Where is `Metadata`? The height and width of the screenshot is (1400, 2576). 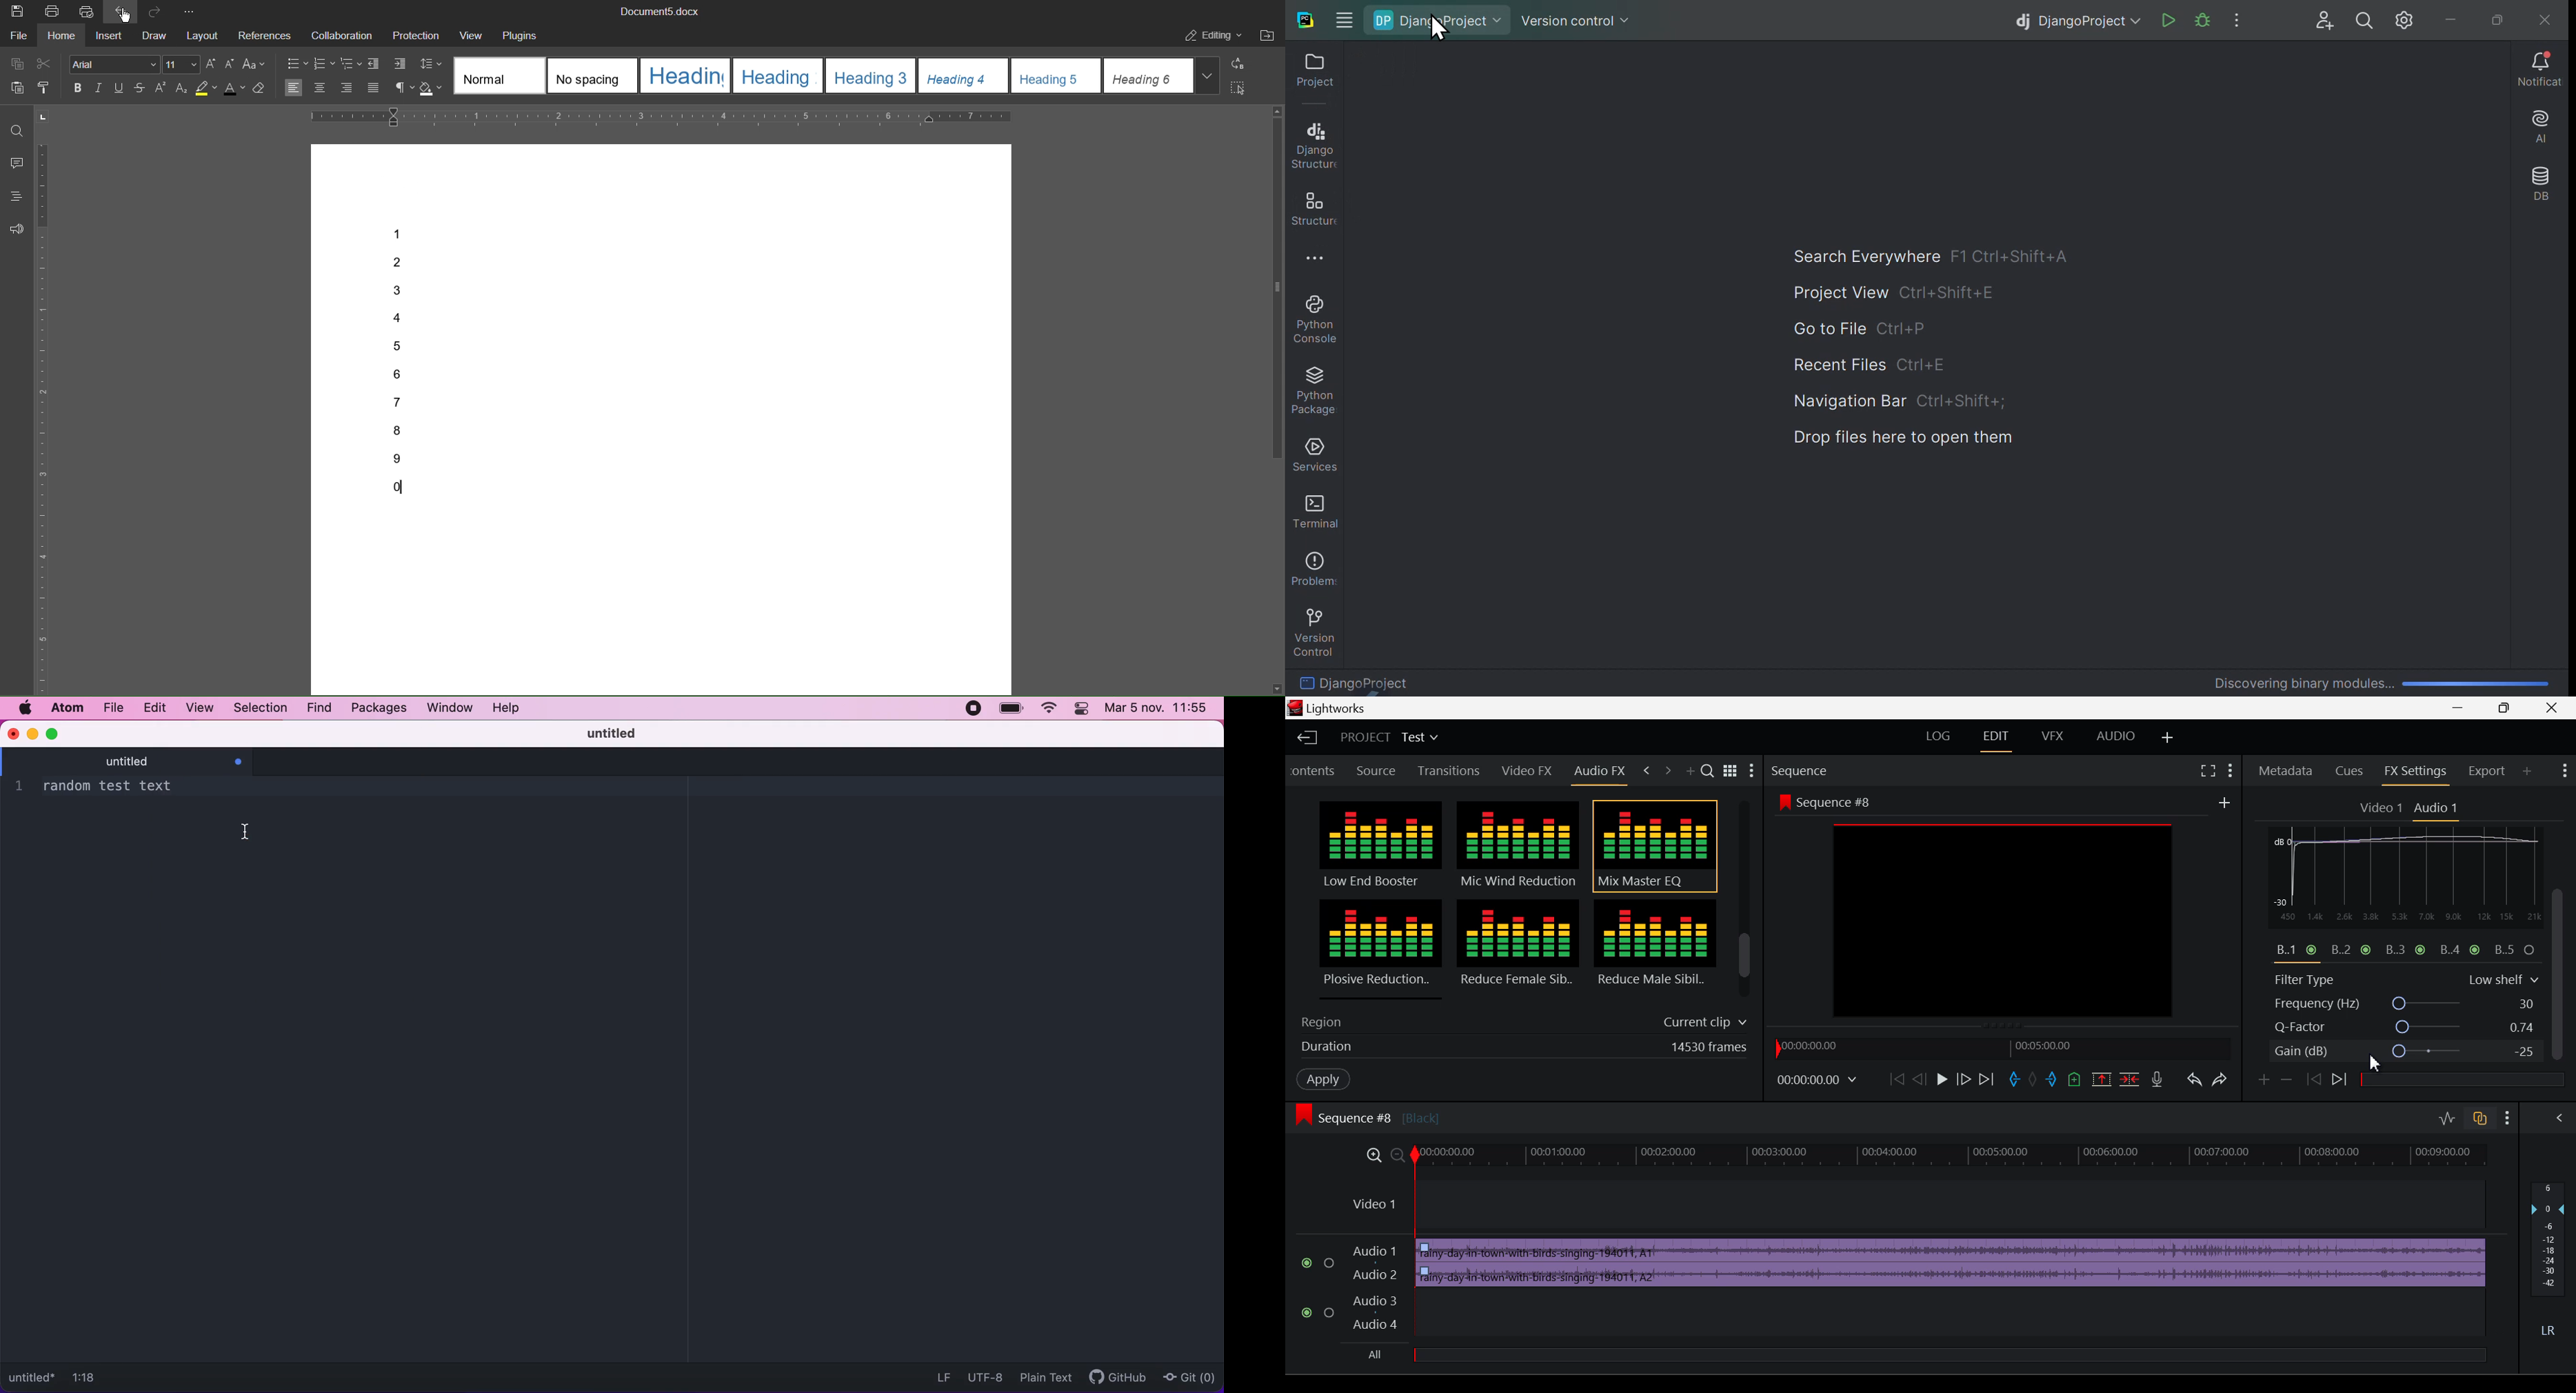 Metadata is located at coordinates (2286, 772).